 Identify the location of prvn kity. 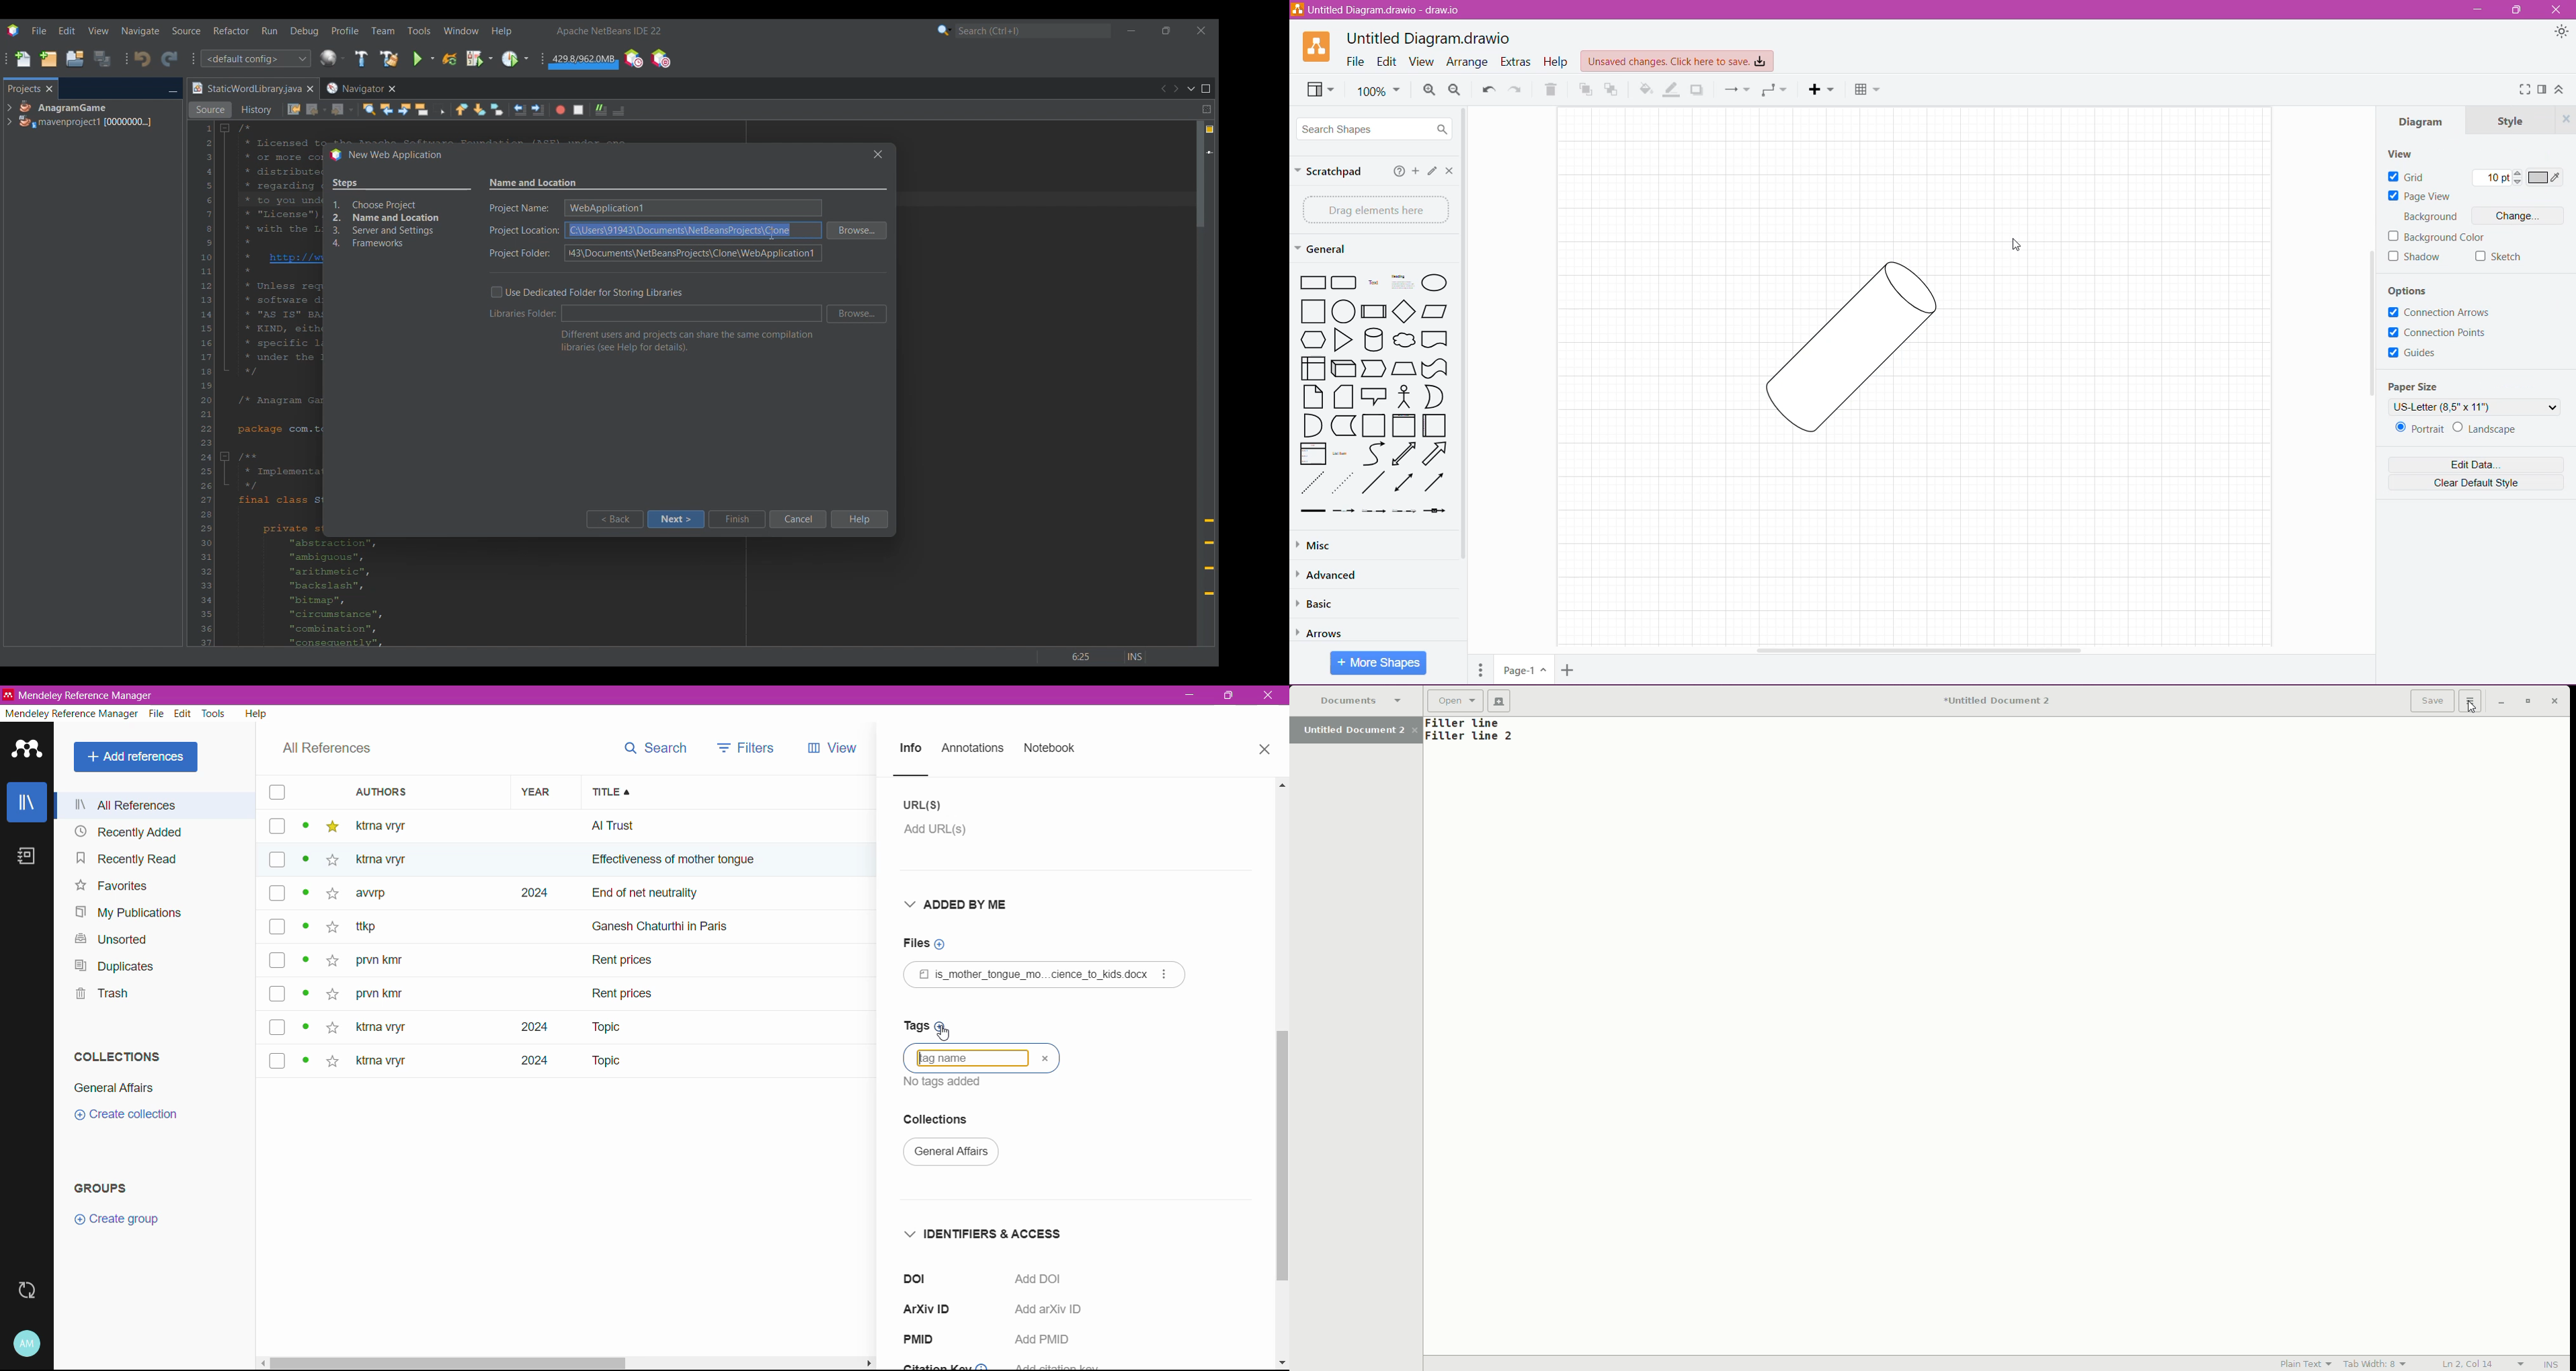
(379, 996).